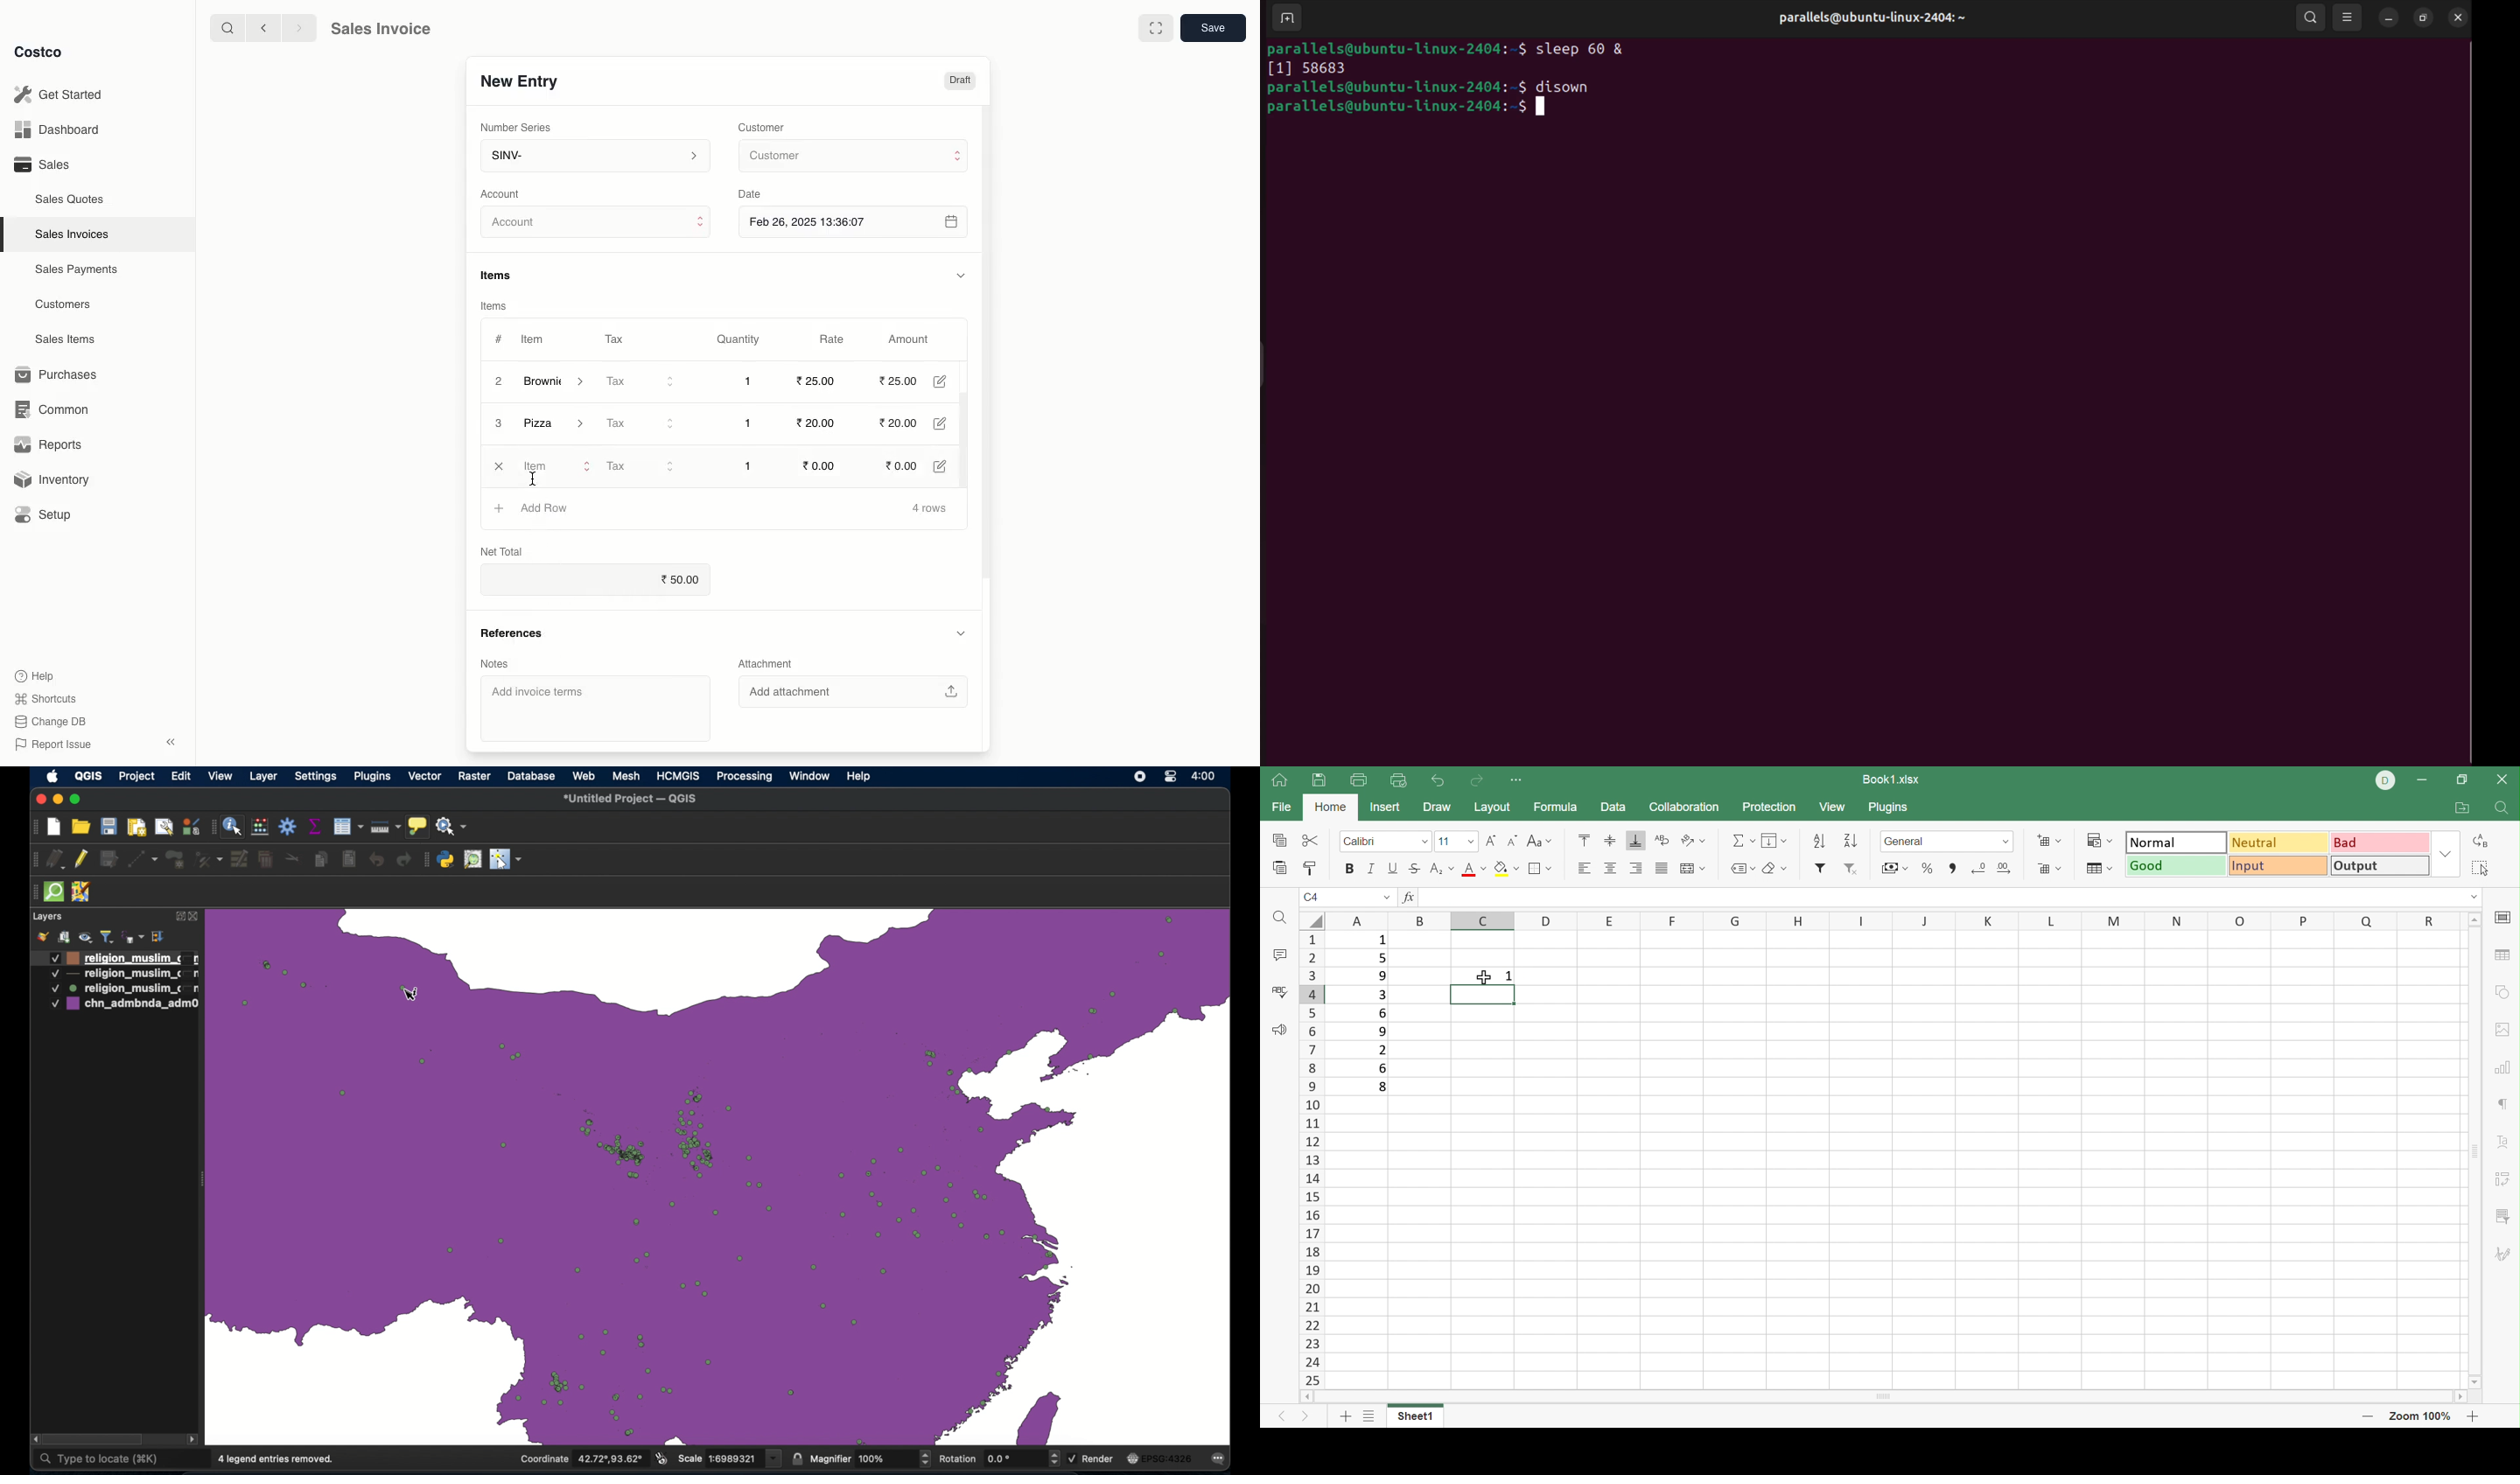 This screenshot has width=2520, height=1484. I want to click on Slicer settings, so click(2506, 1178).